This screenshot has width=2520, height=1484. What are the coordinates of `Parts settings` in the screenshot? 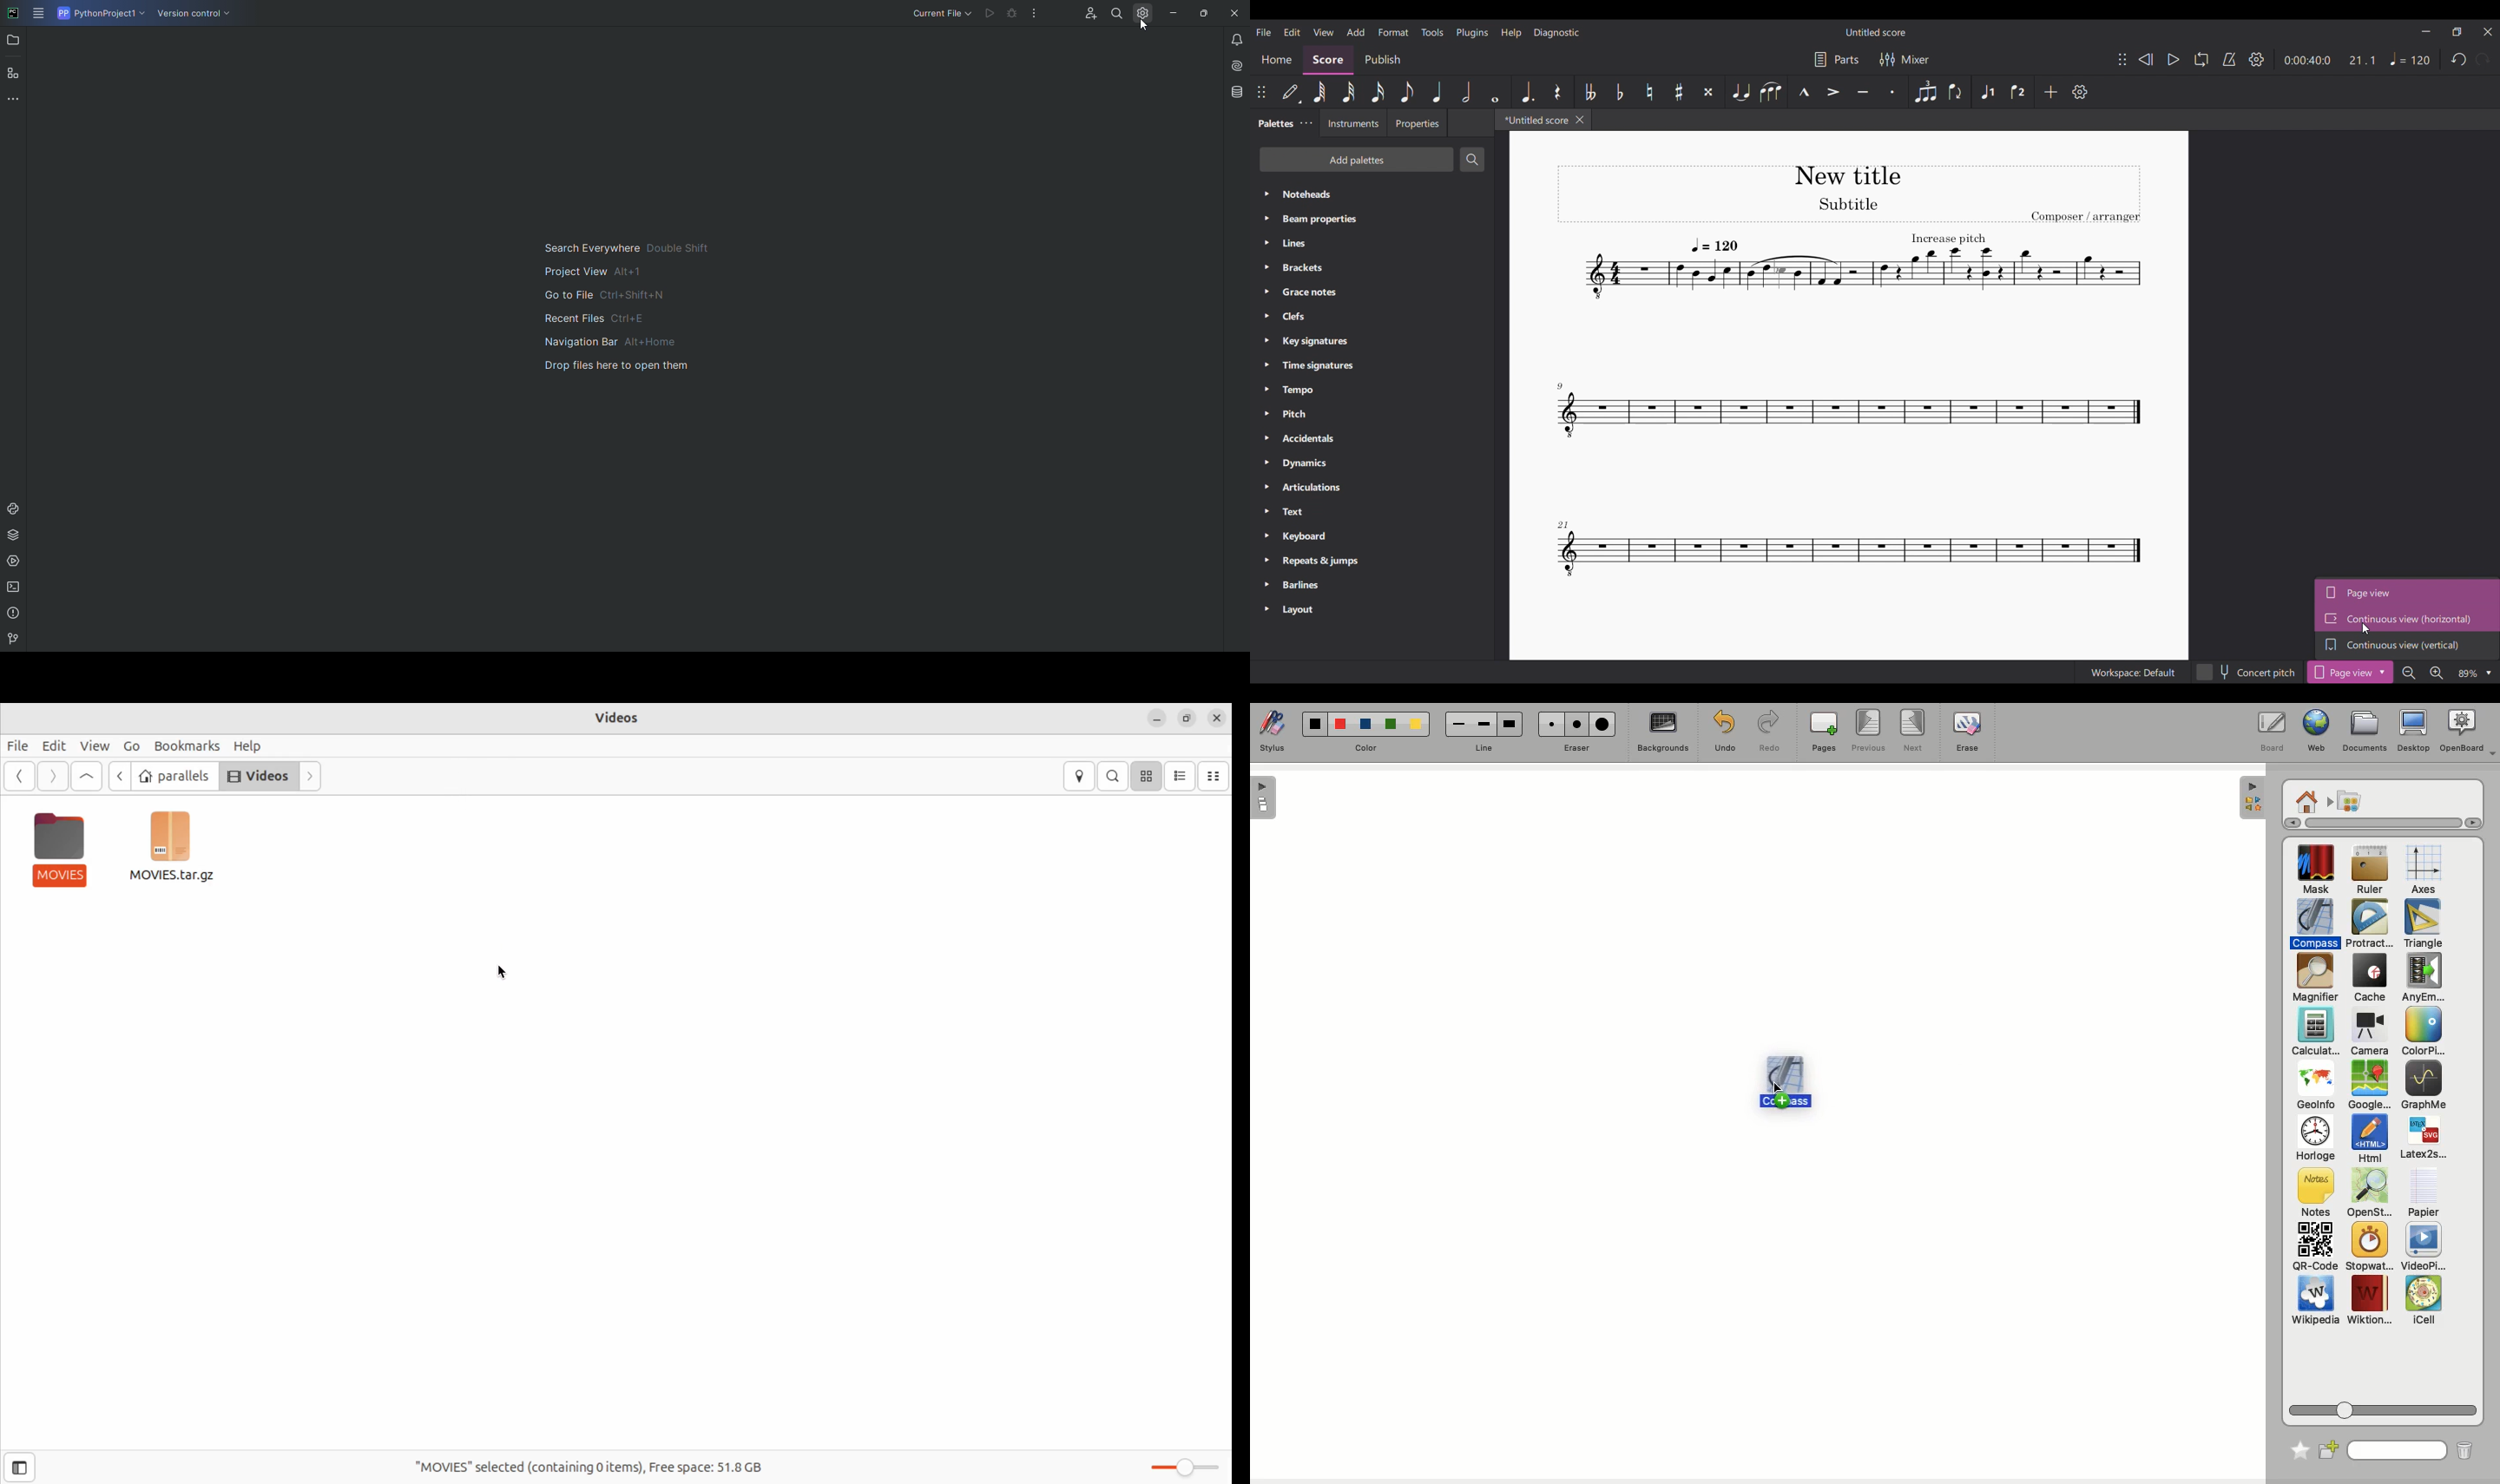 It's located at (1837, 59).